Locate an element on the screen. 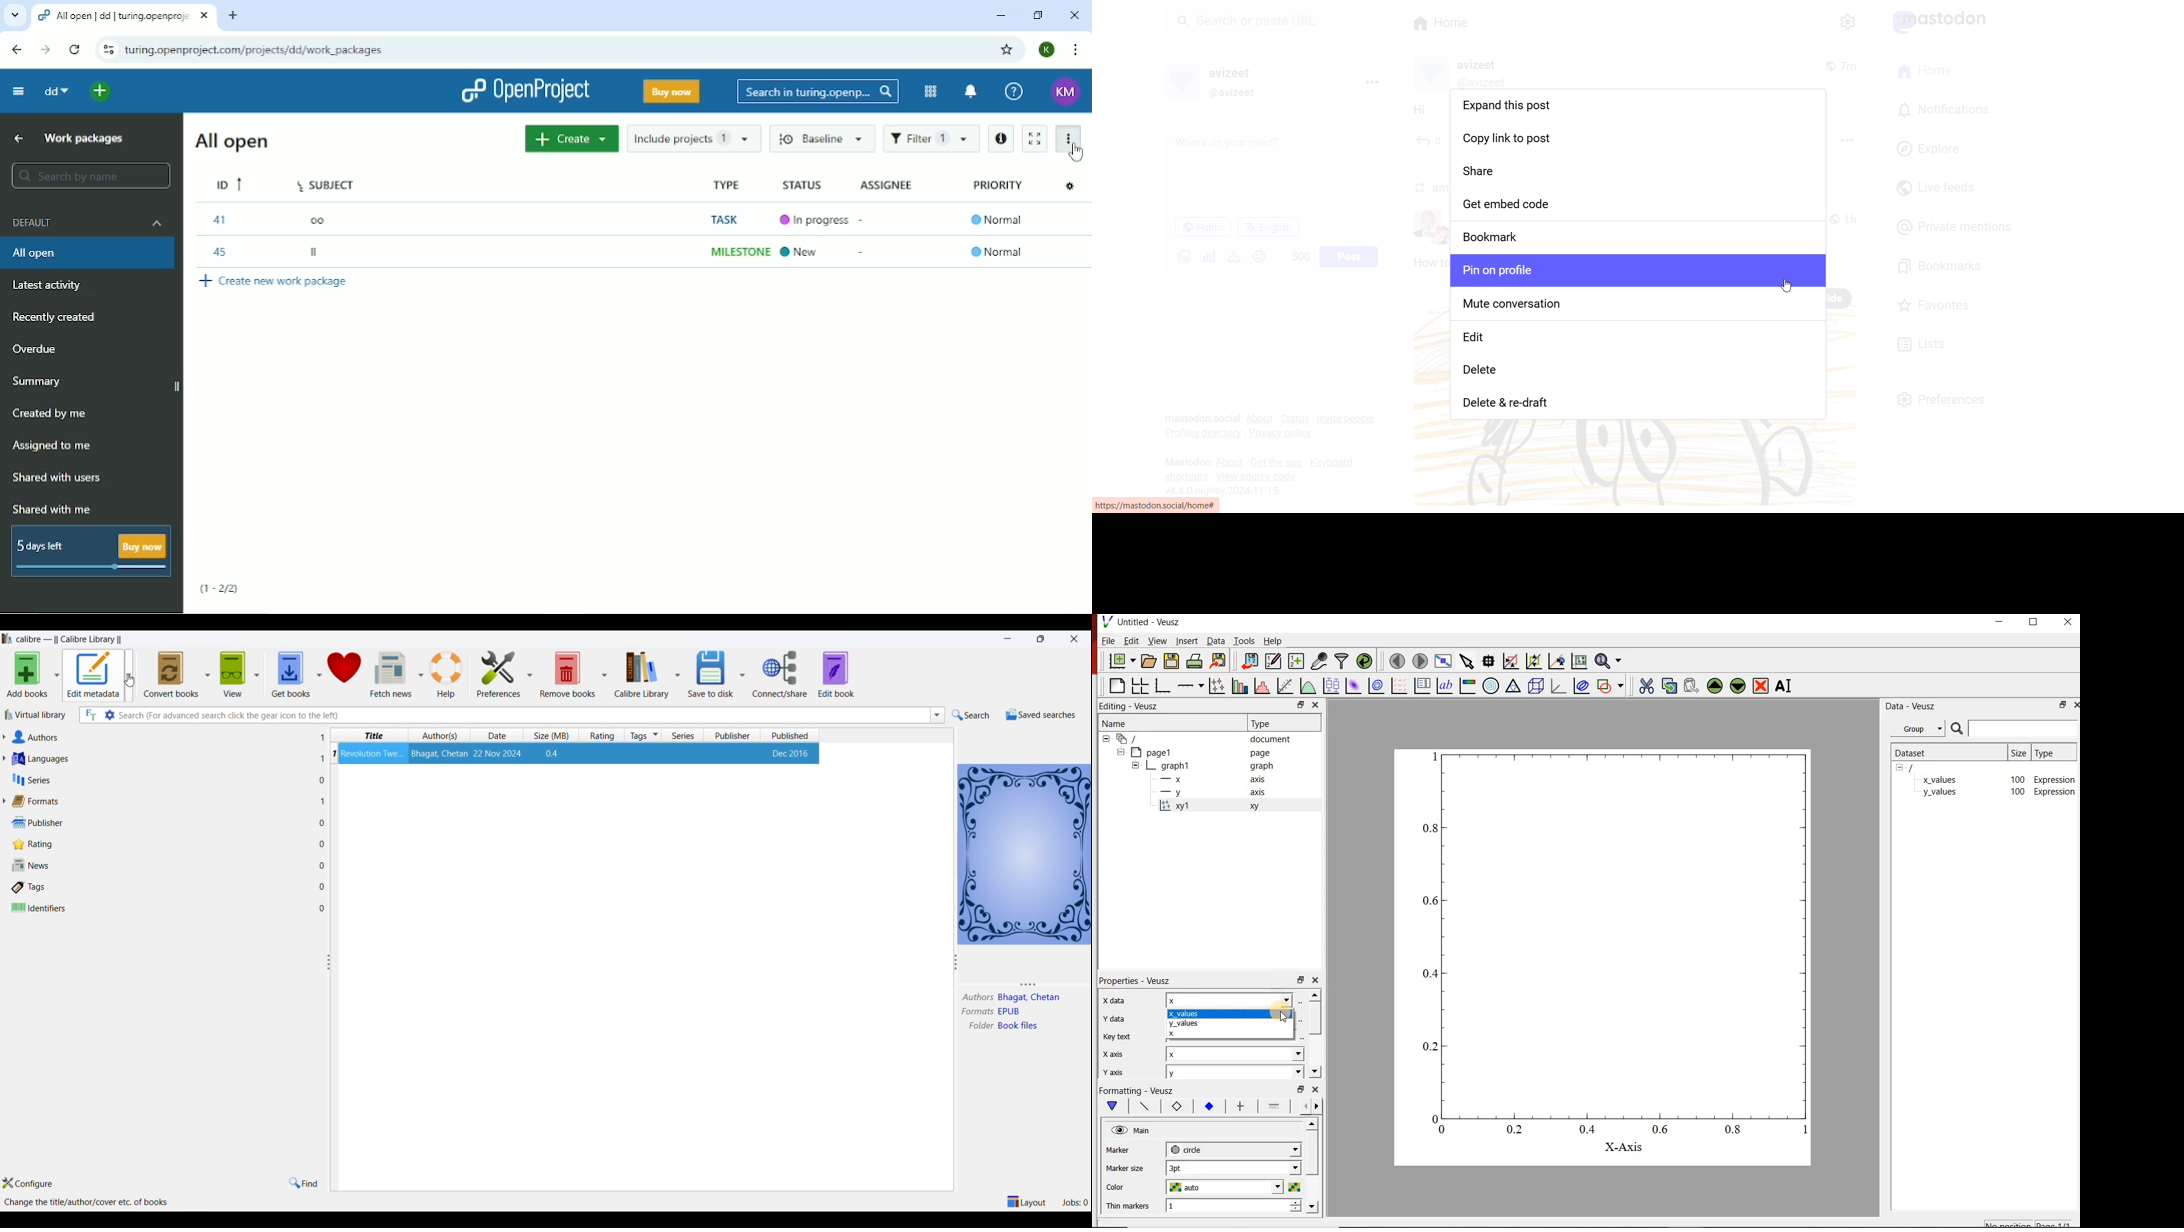  publisher and number of publishers is located at coordinates (39, 822).